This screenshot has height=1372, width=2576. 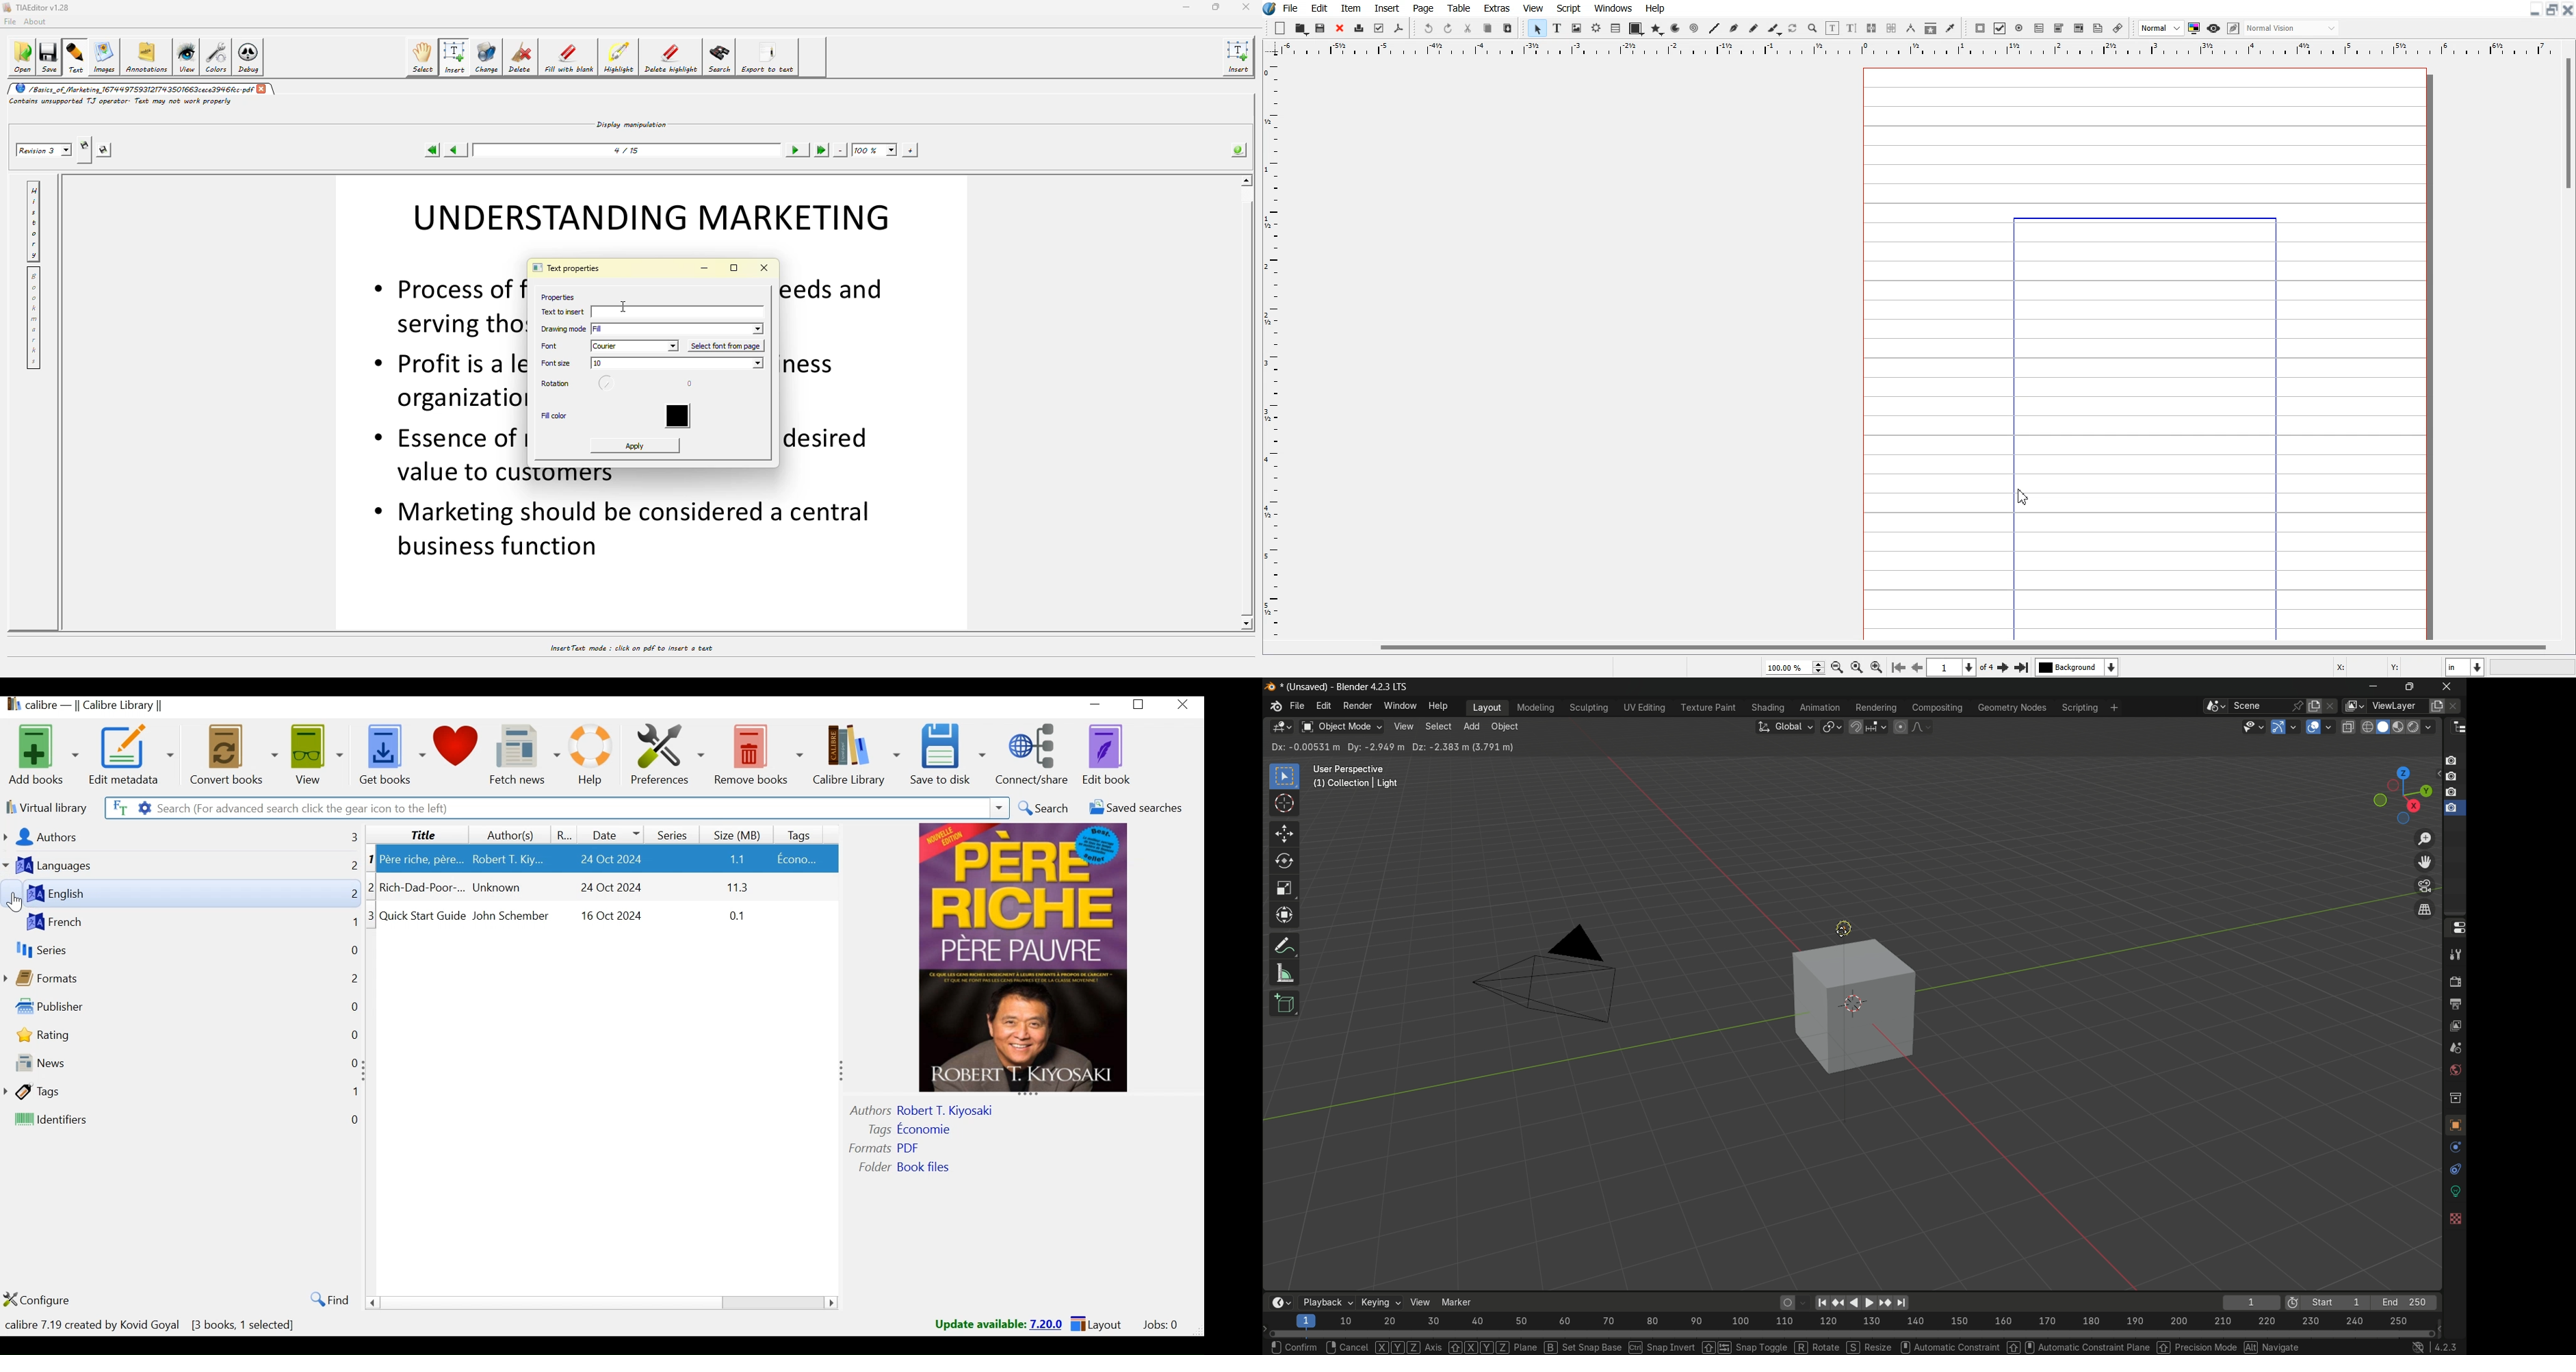 What do you see at coordinates (1935, 708) in the screenshot?
I see `compositing menu` at bounding box center [1935, 708].